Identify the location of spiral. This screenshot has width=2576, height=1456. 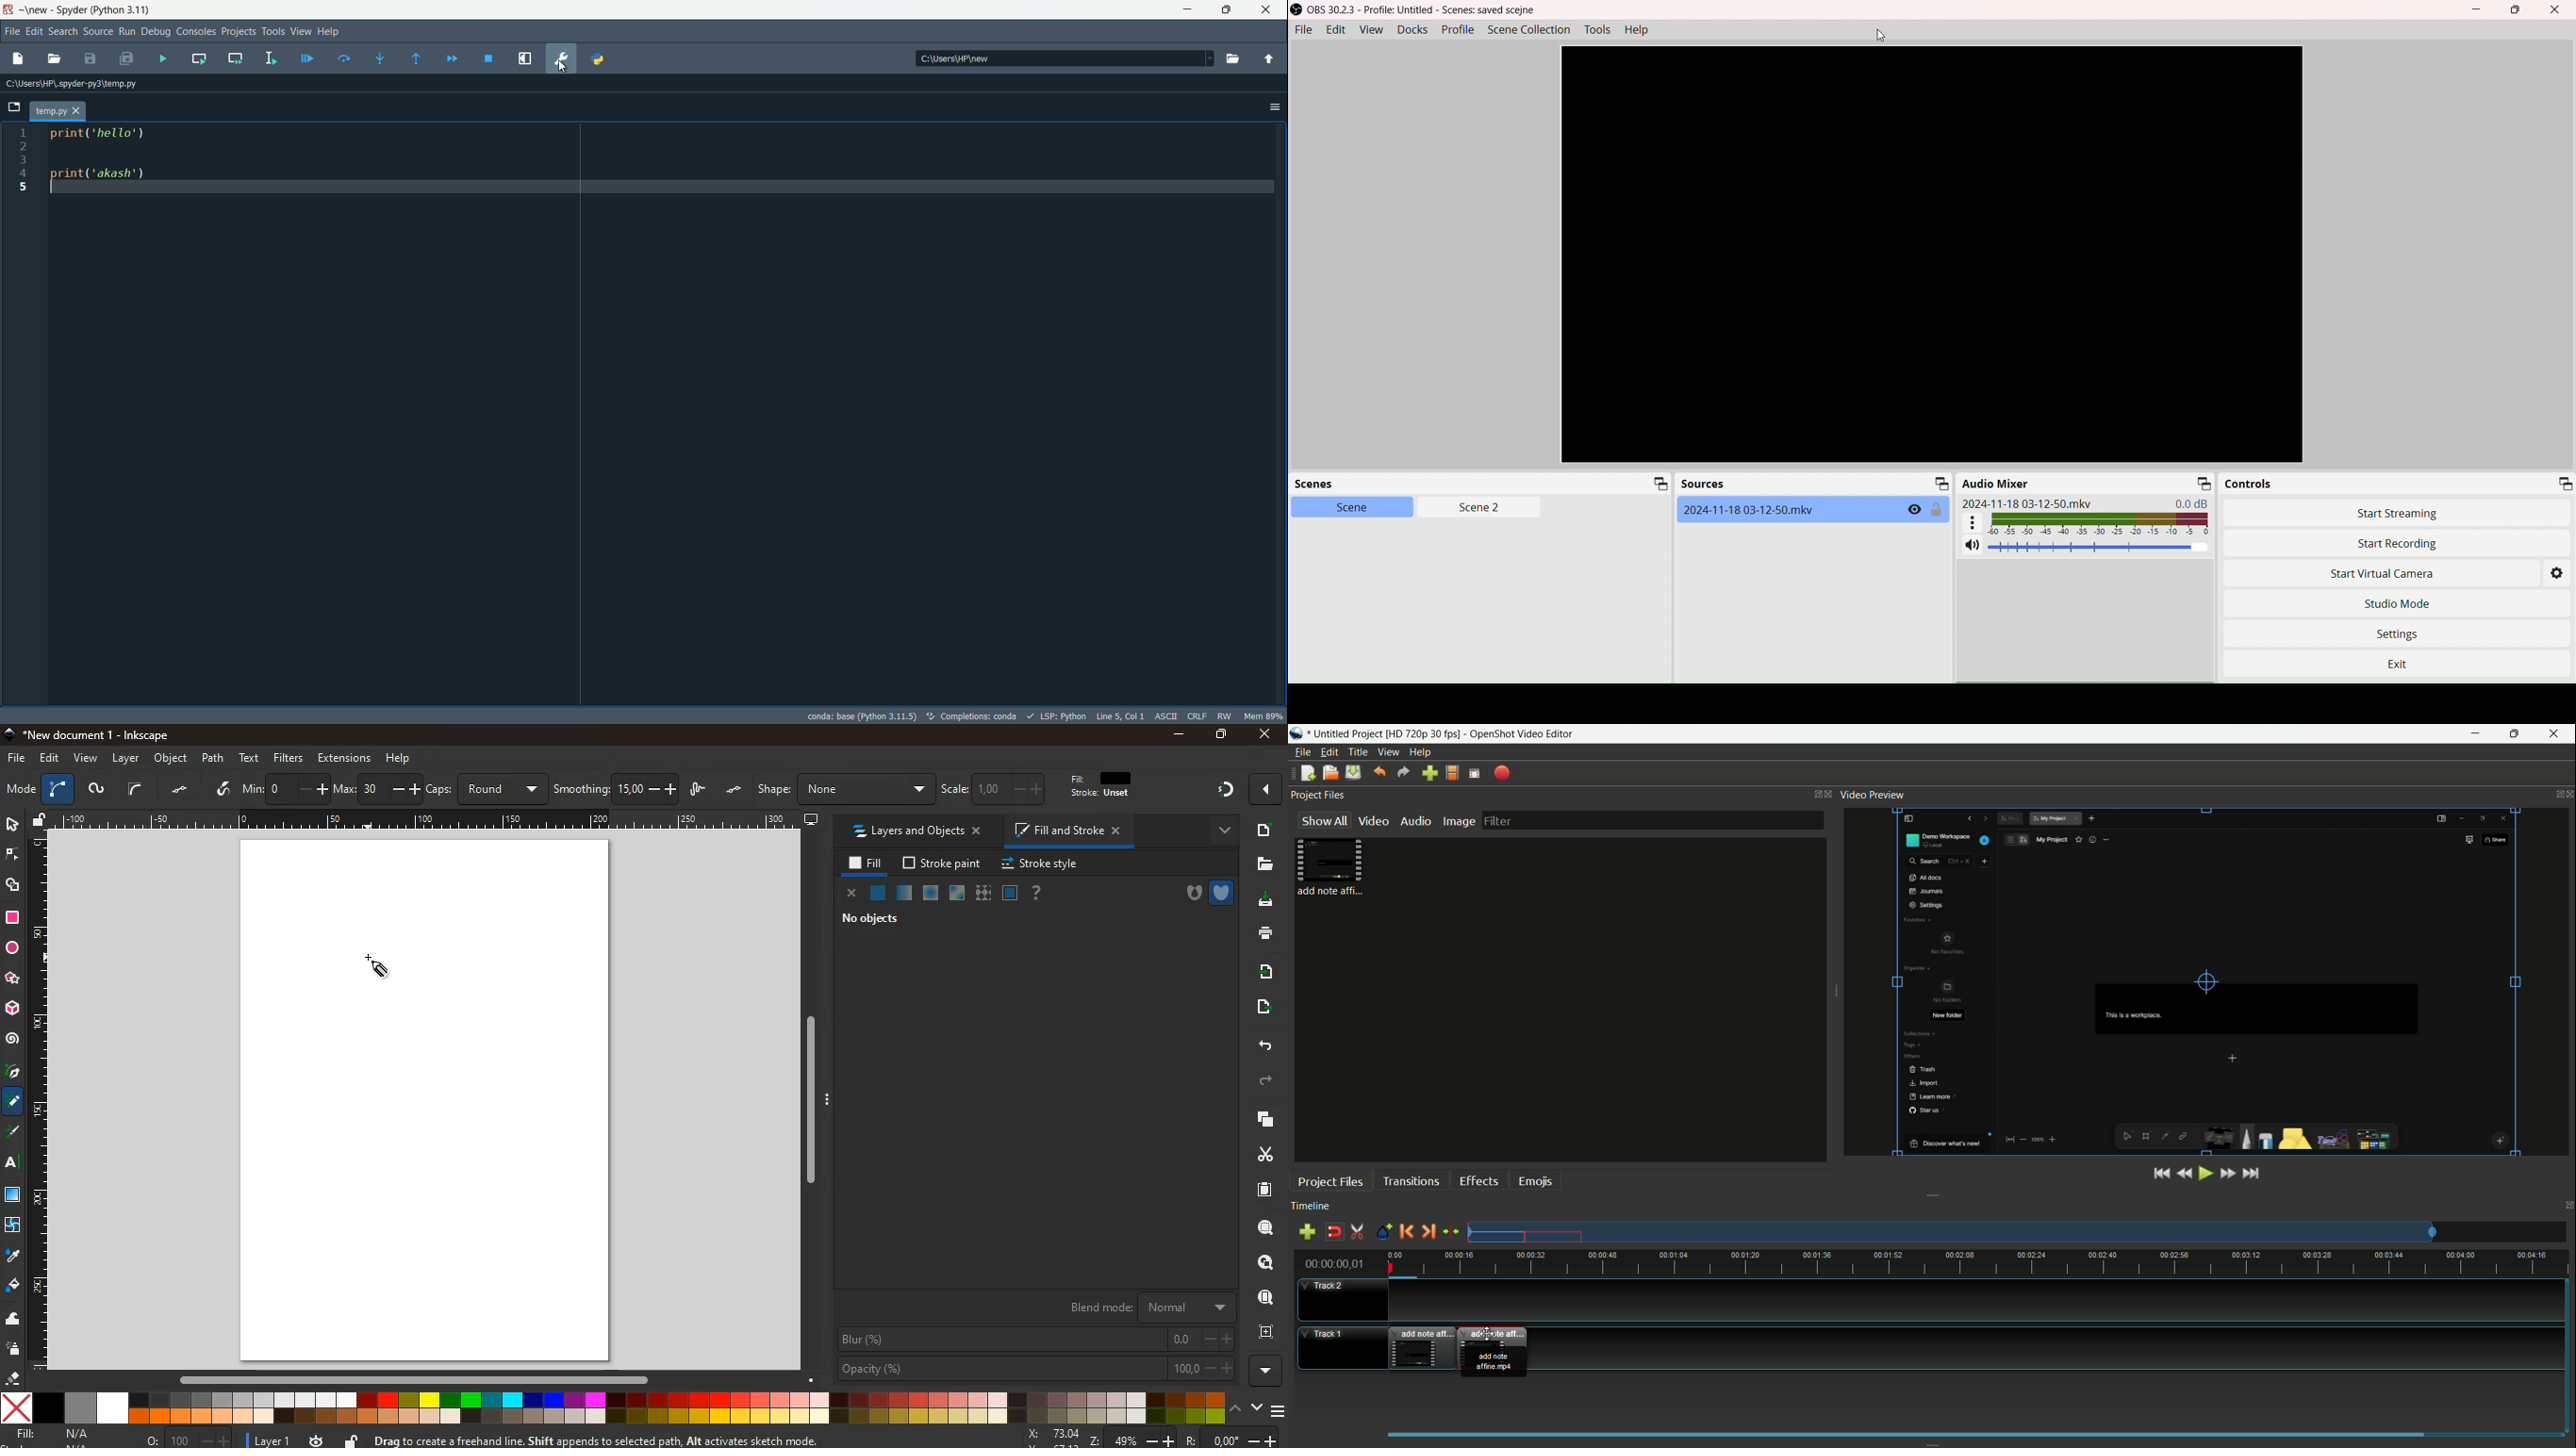
(12, 1039).